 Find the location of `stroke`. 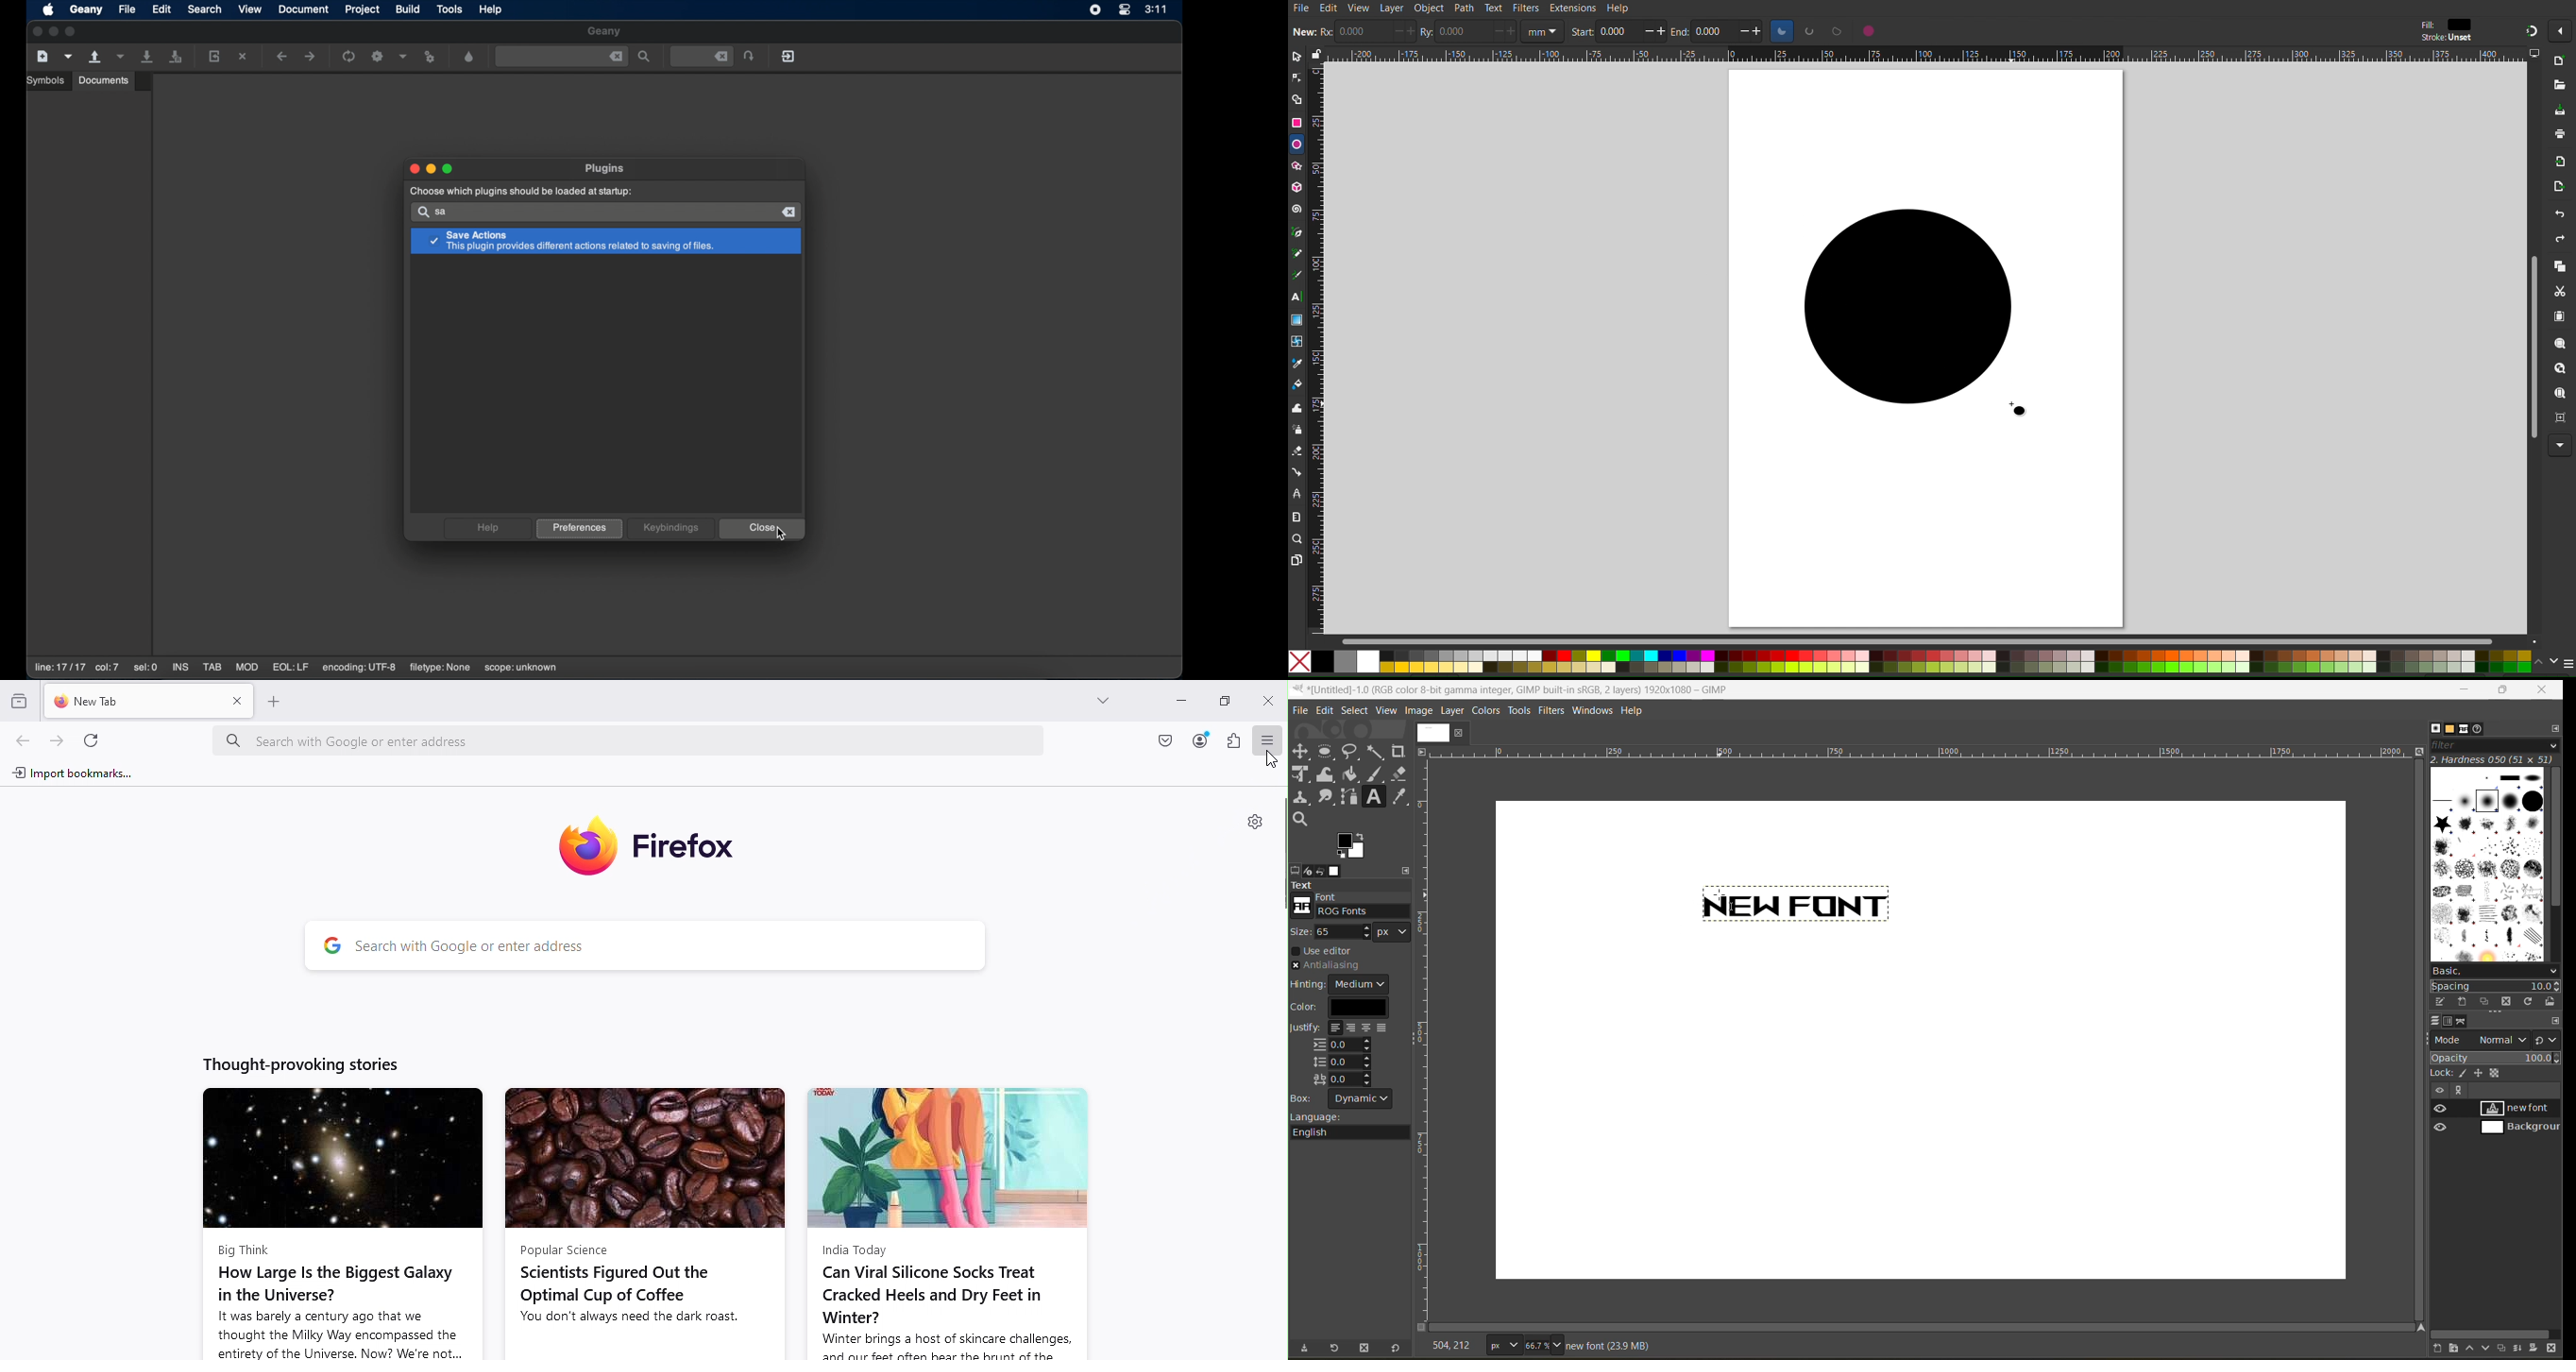

stroke is located at coordinates (2448, 38).